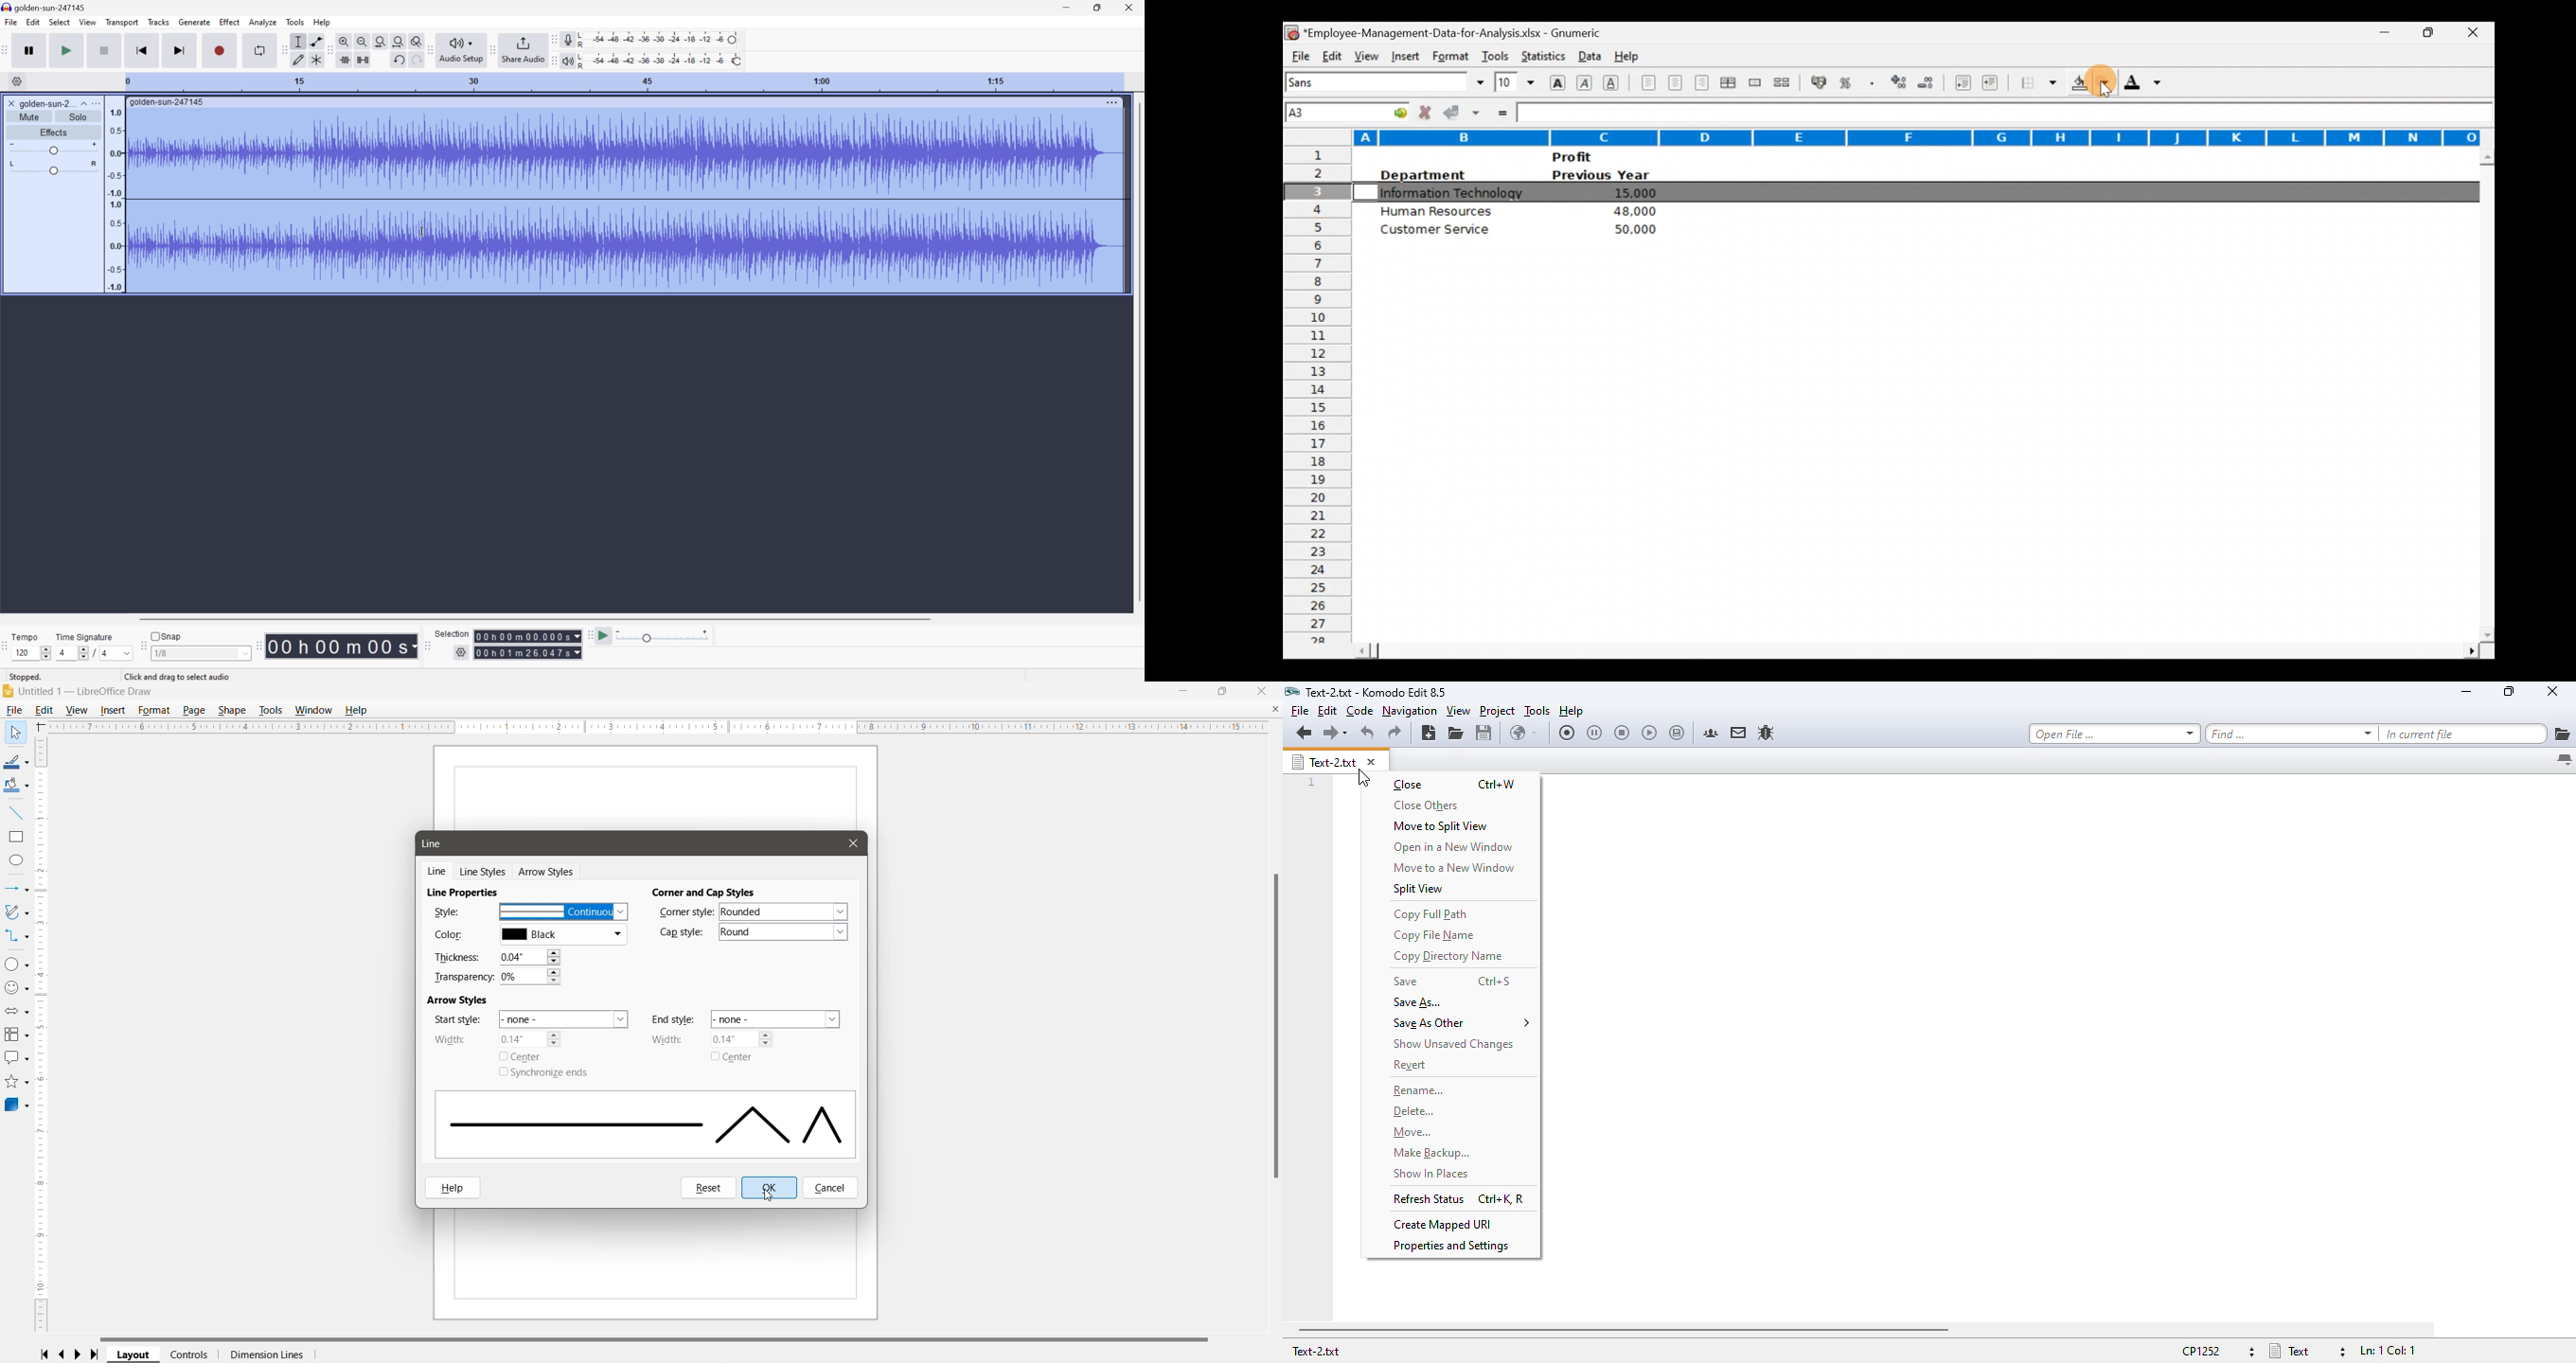  I want to click on Share Audio, so click(522, 49).